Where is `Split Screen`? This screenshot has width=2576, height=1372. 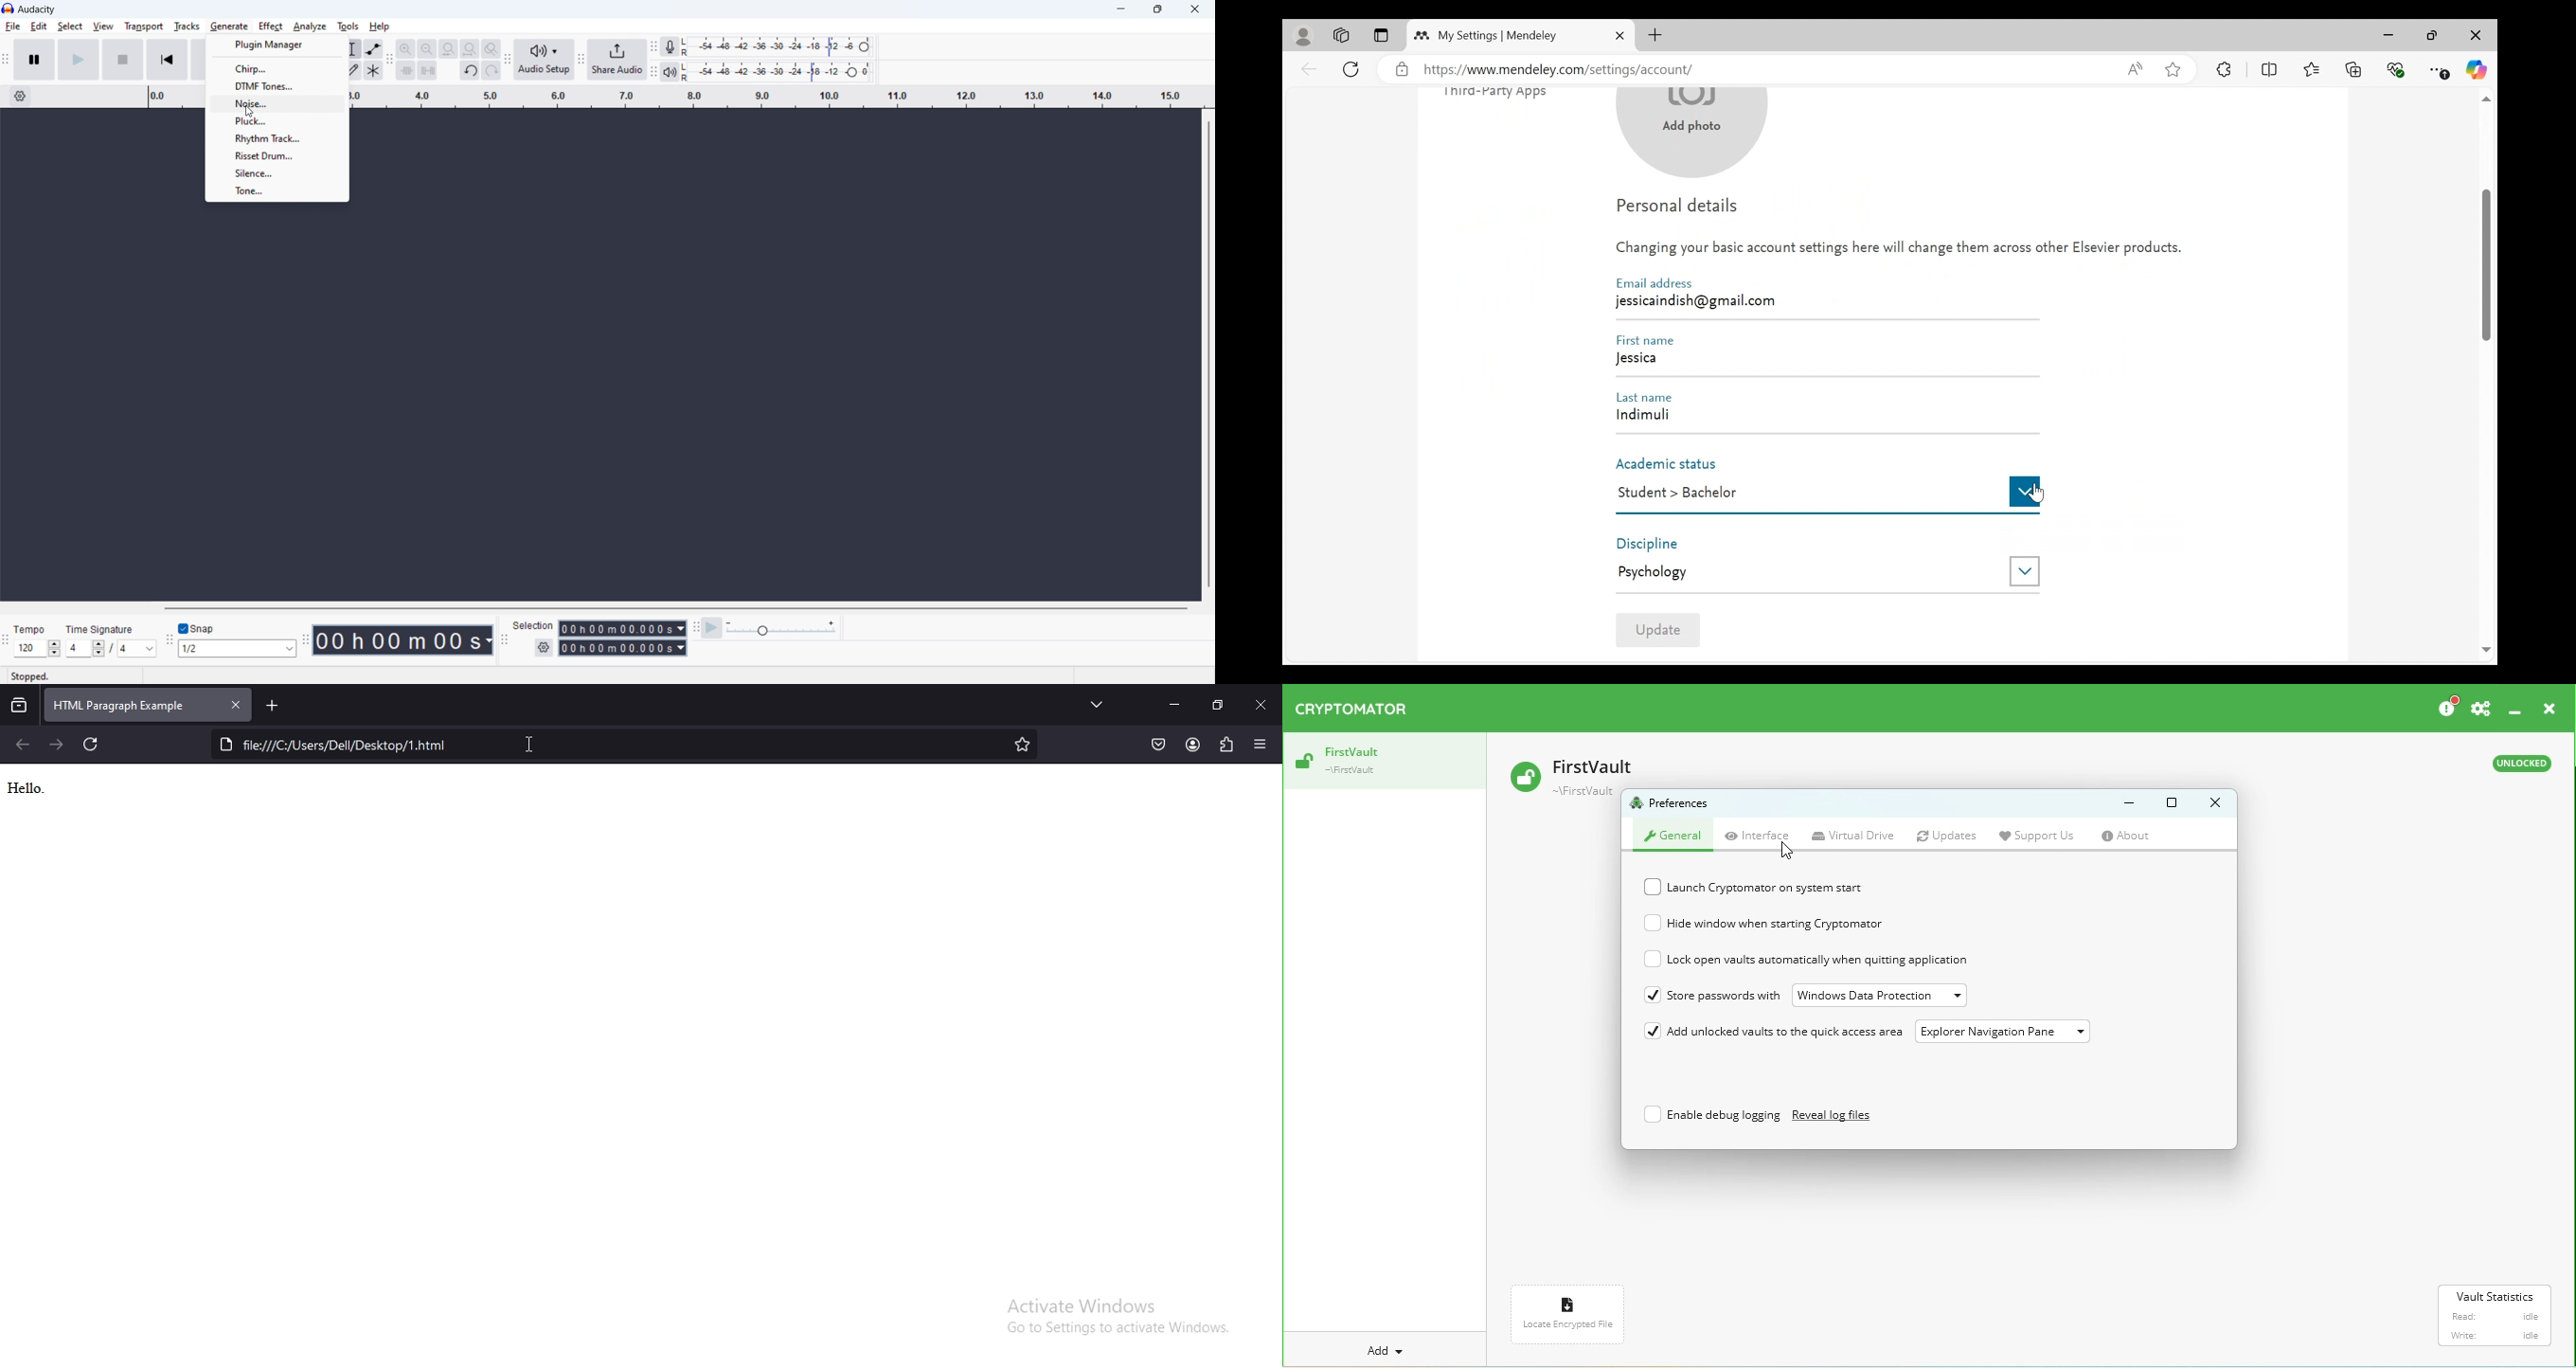
Split Screen is located at coordinates (2272, 70).